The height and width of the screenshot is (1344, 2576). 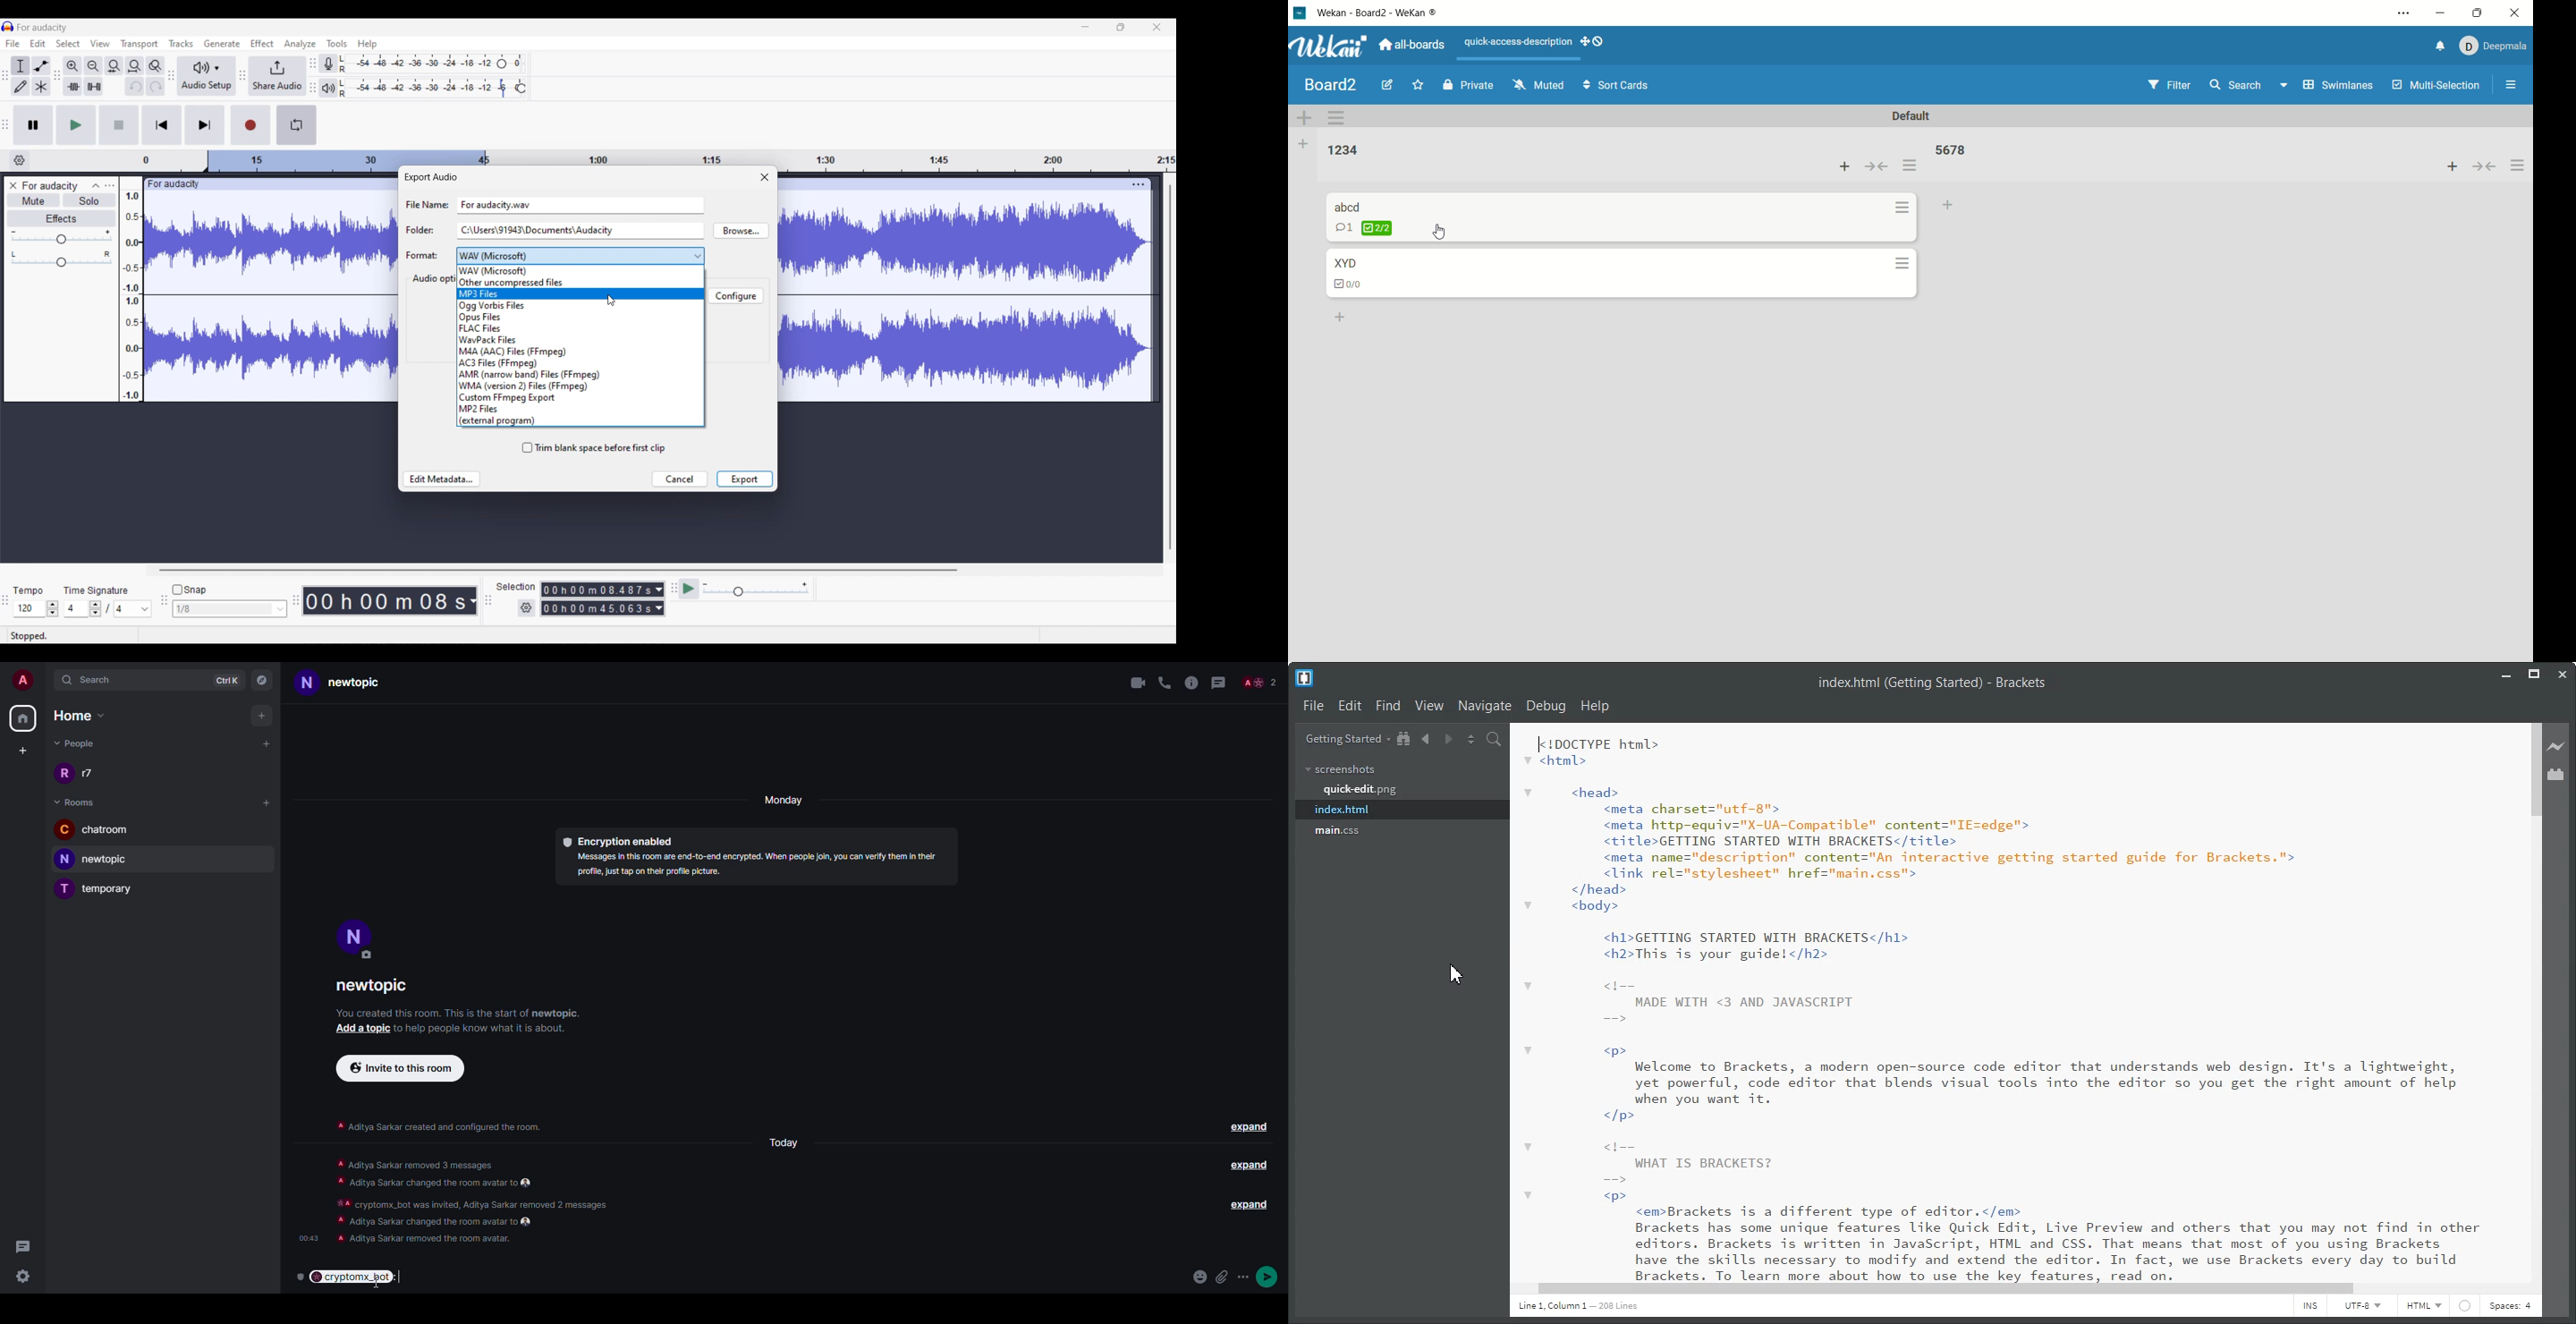 I want to click on people, so click(x=77, y=743).